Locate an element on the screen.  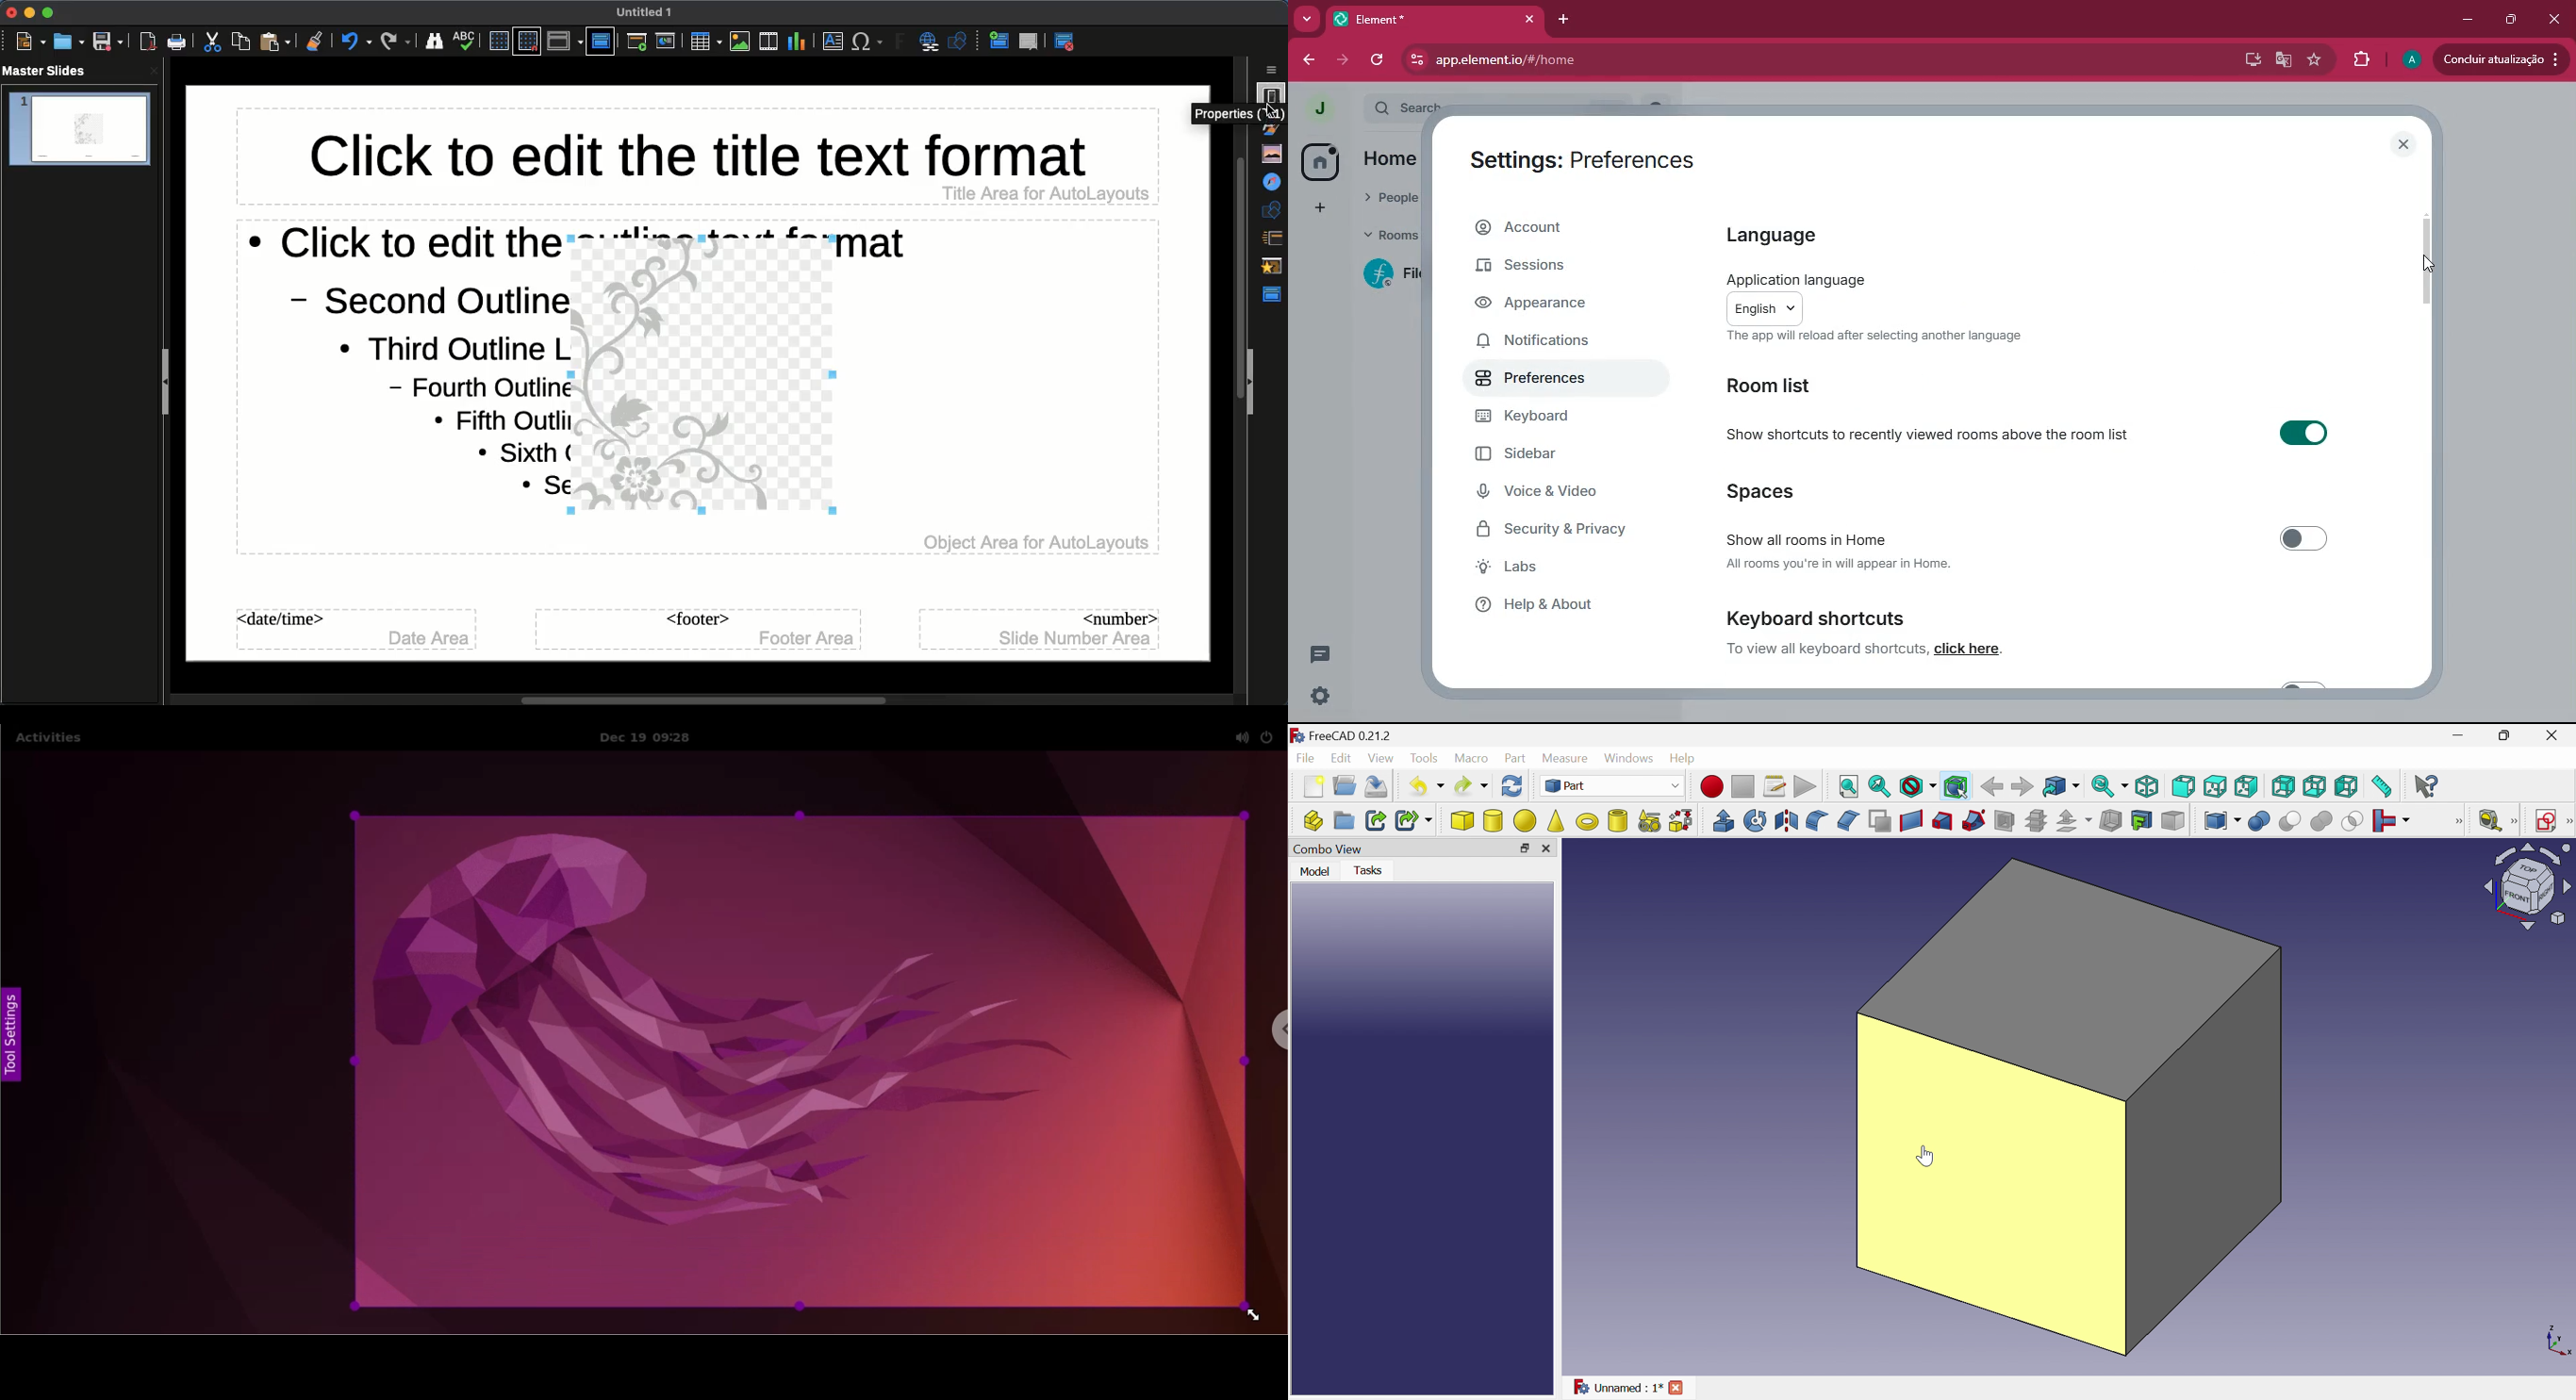
Sphere is located at coordinates (1525, 821).